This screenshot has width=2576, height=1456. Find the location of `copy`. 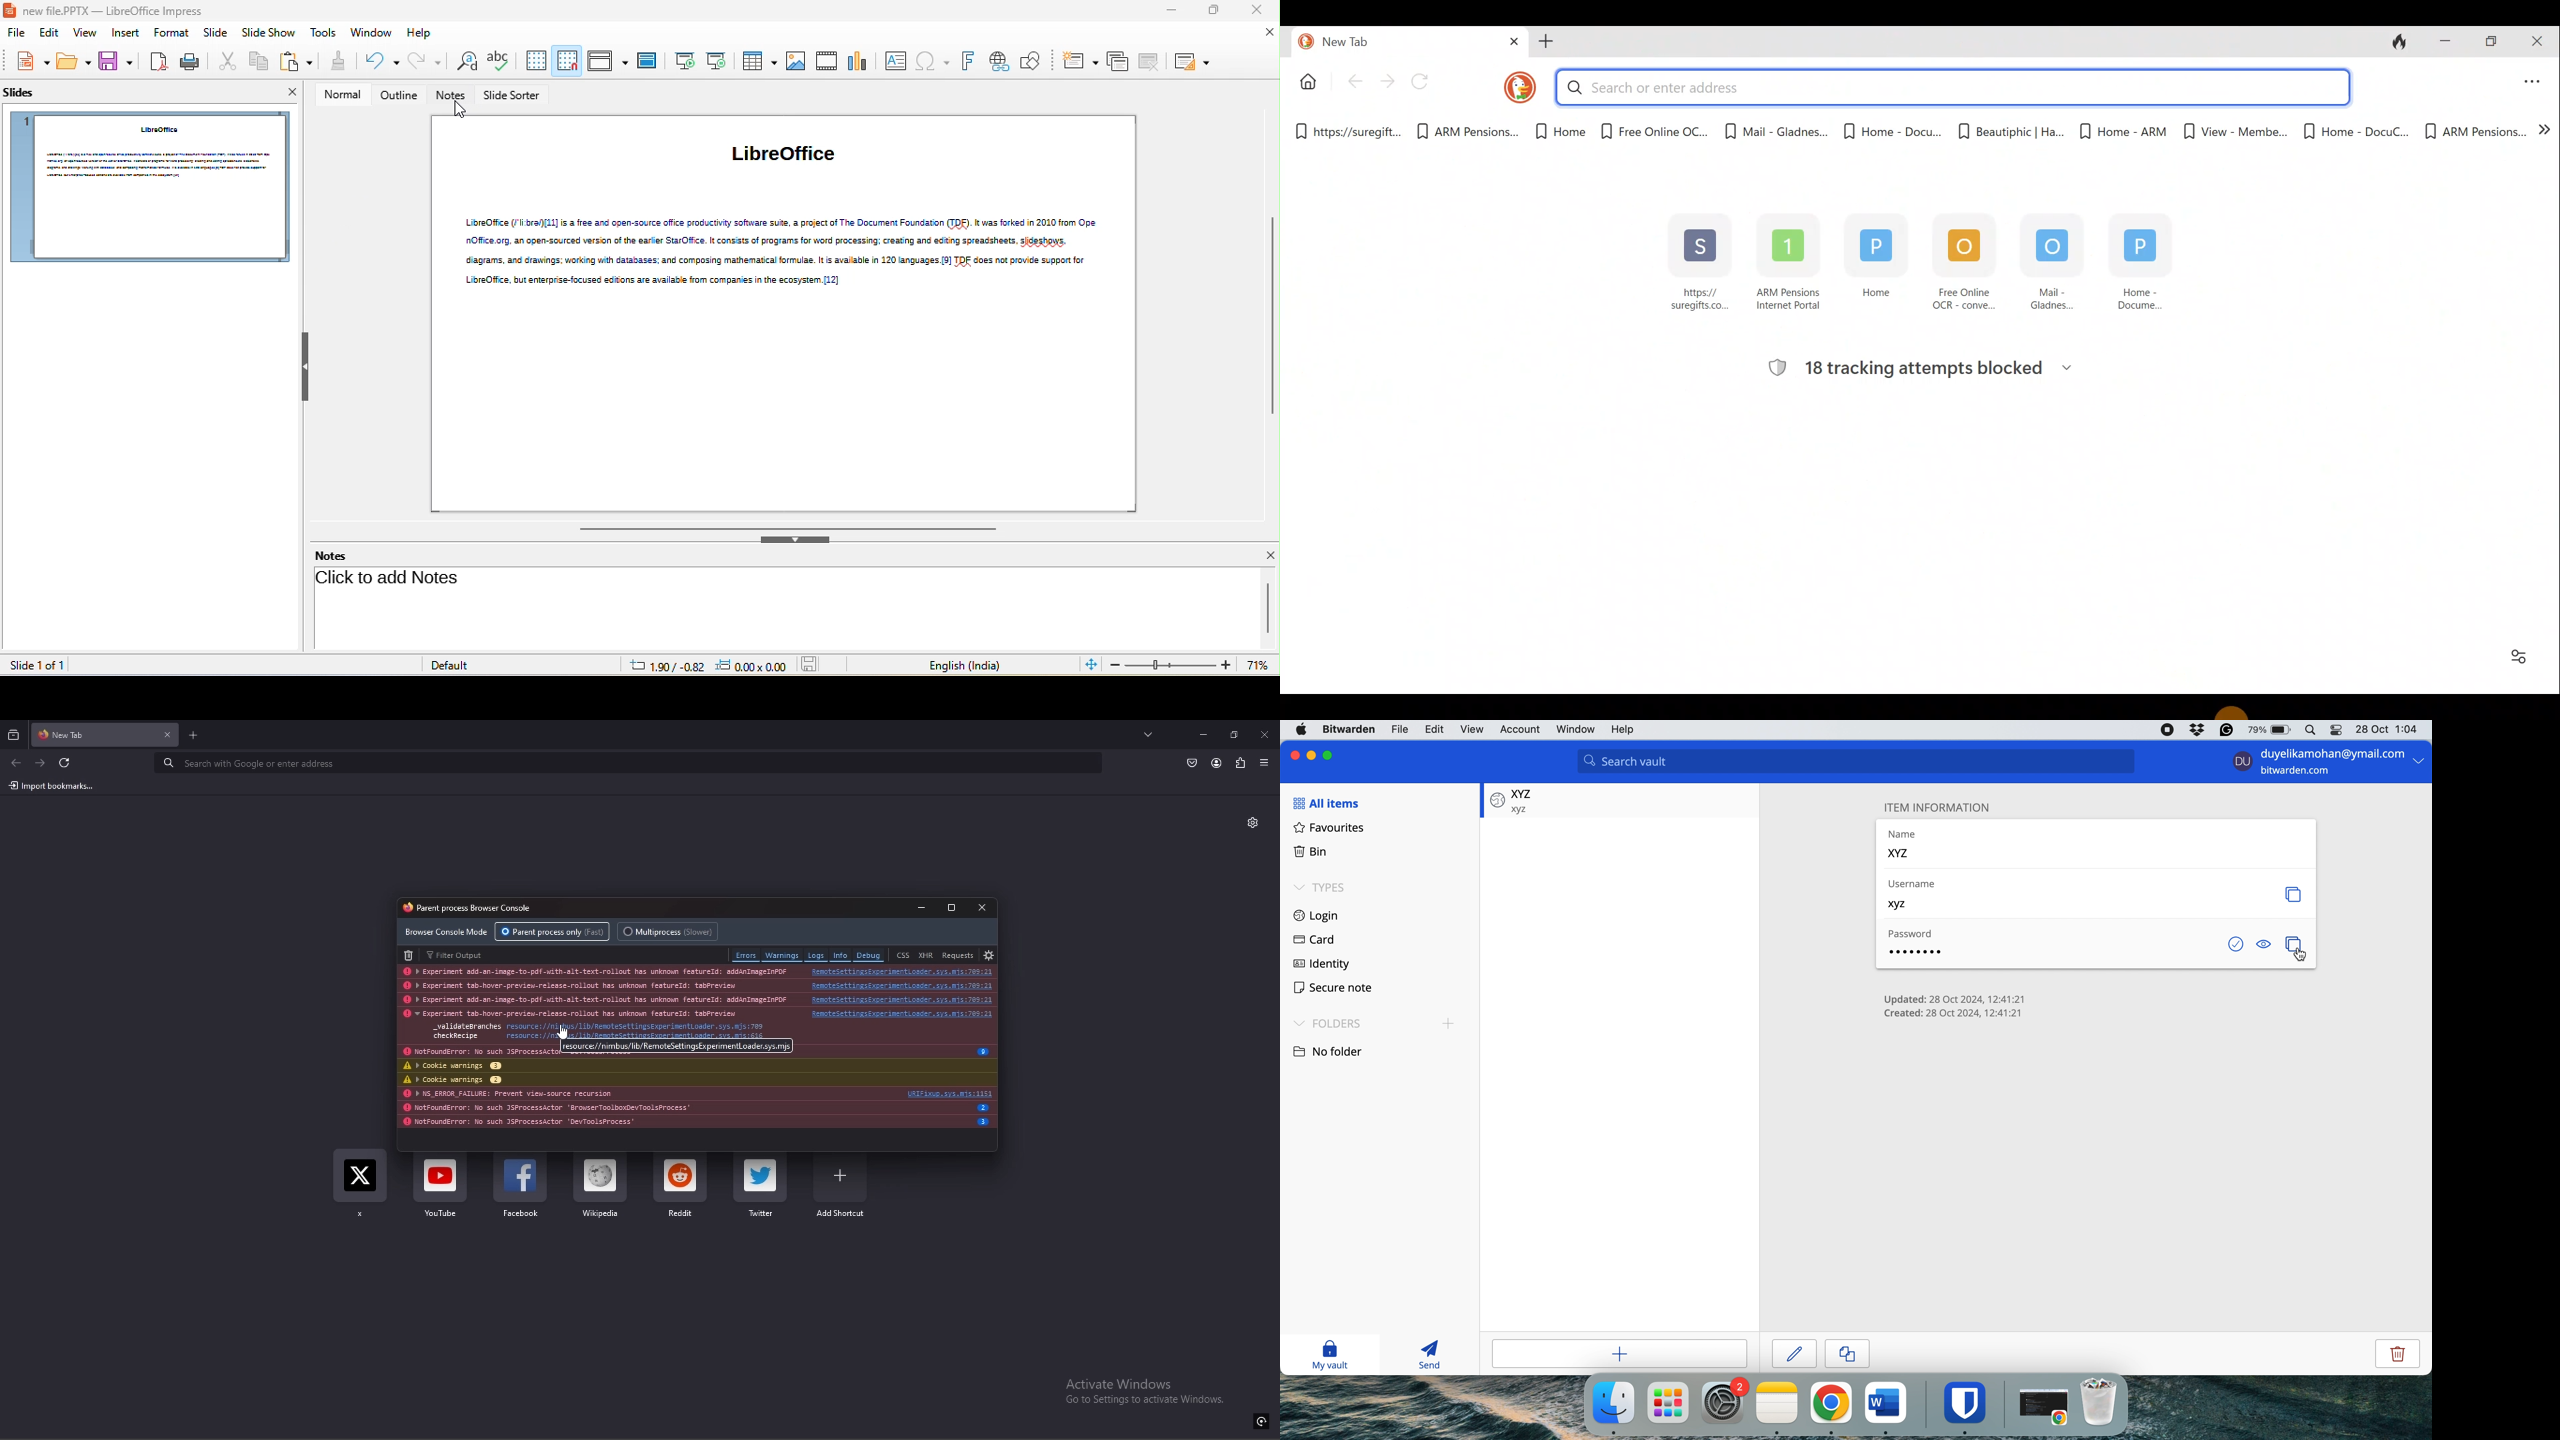

copy is located at coordinates (2291, 941).